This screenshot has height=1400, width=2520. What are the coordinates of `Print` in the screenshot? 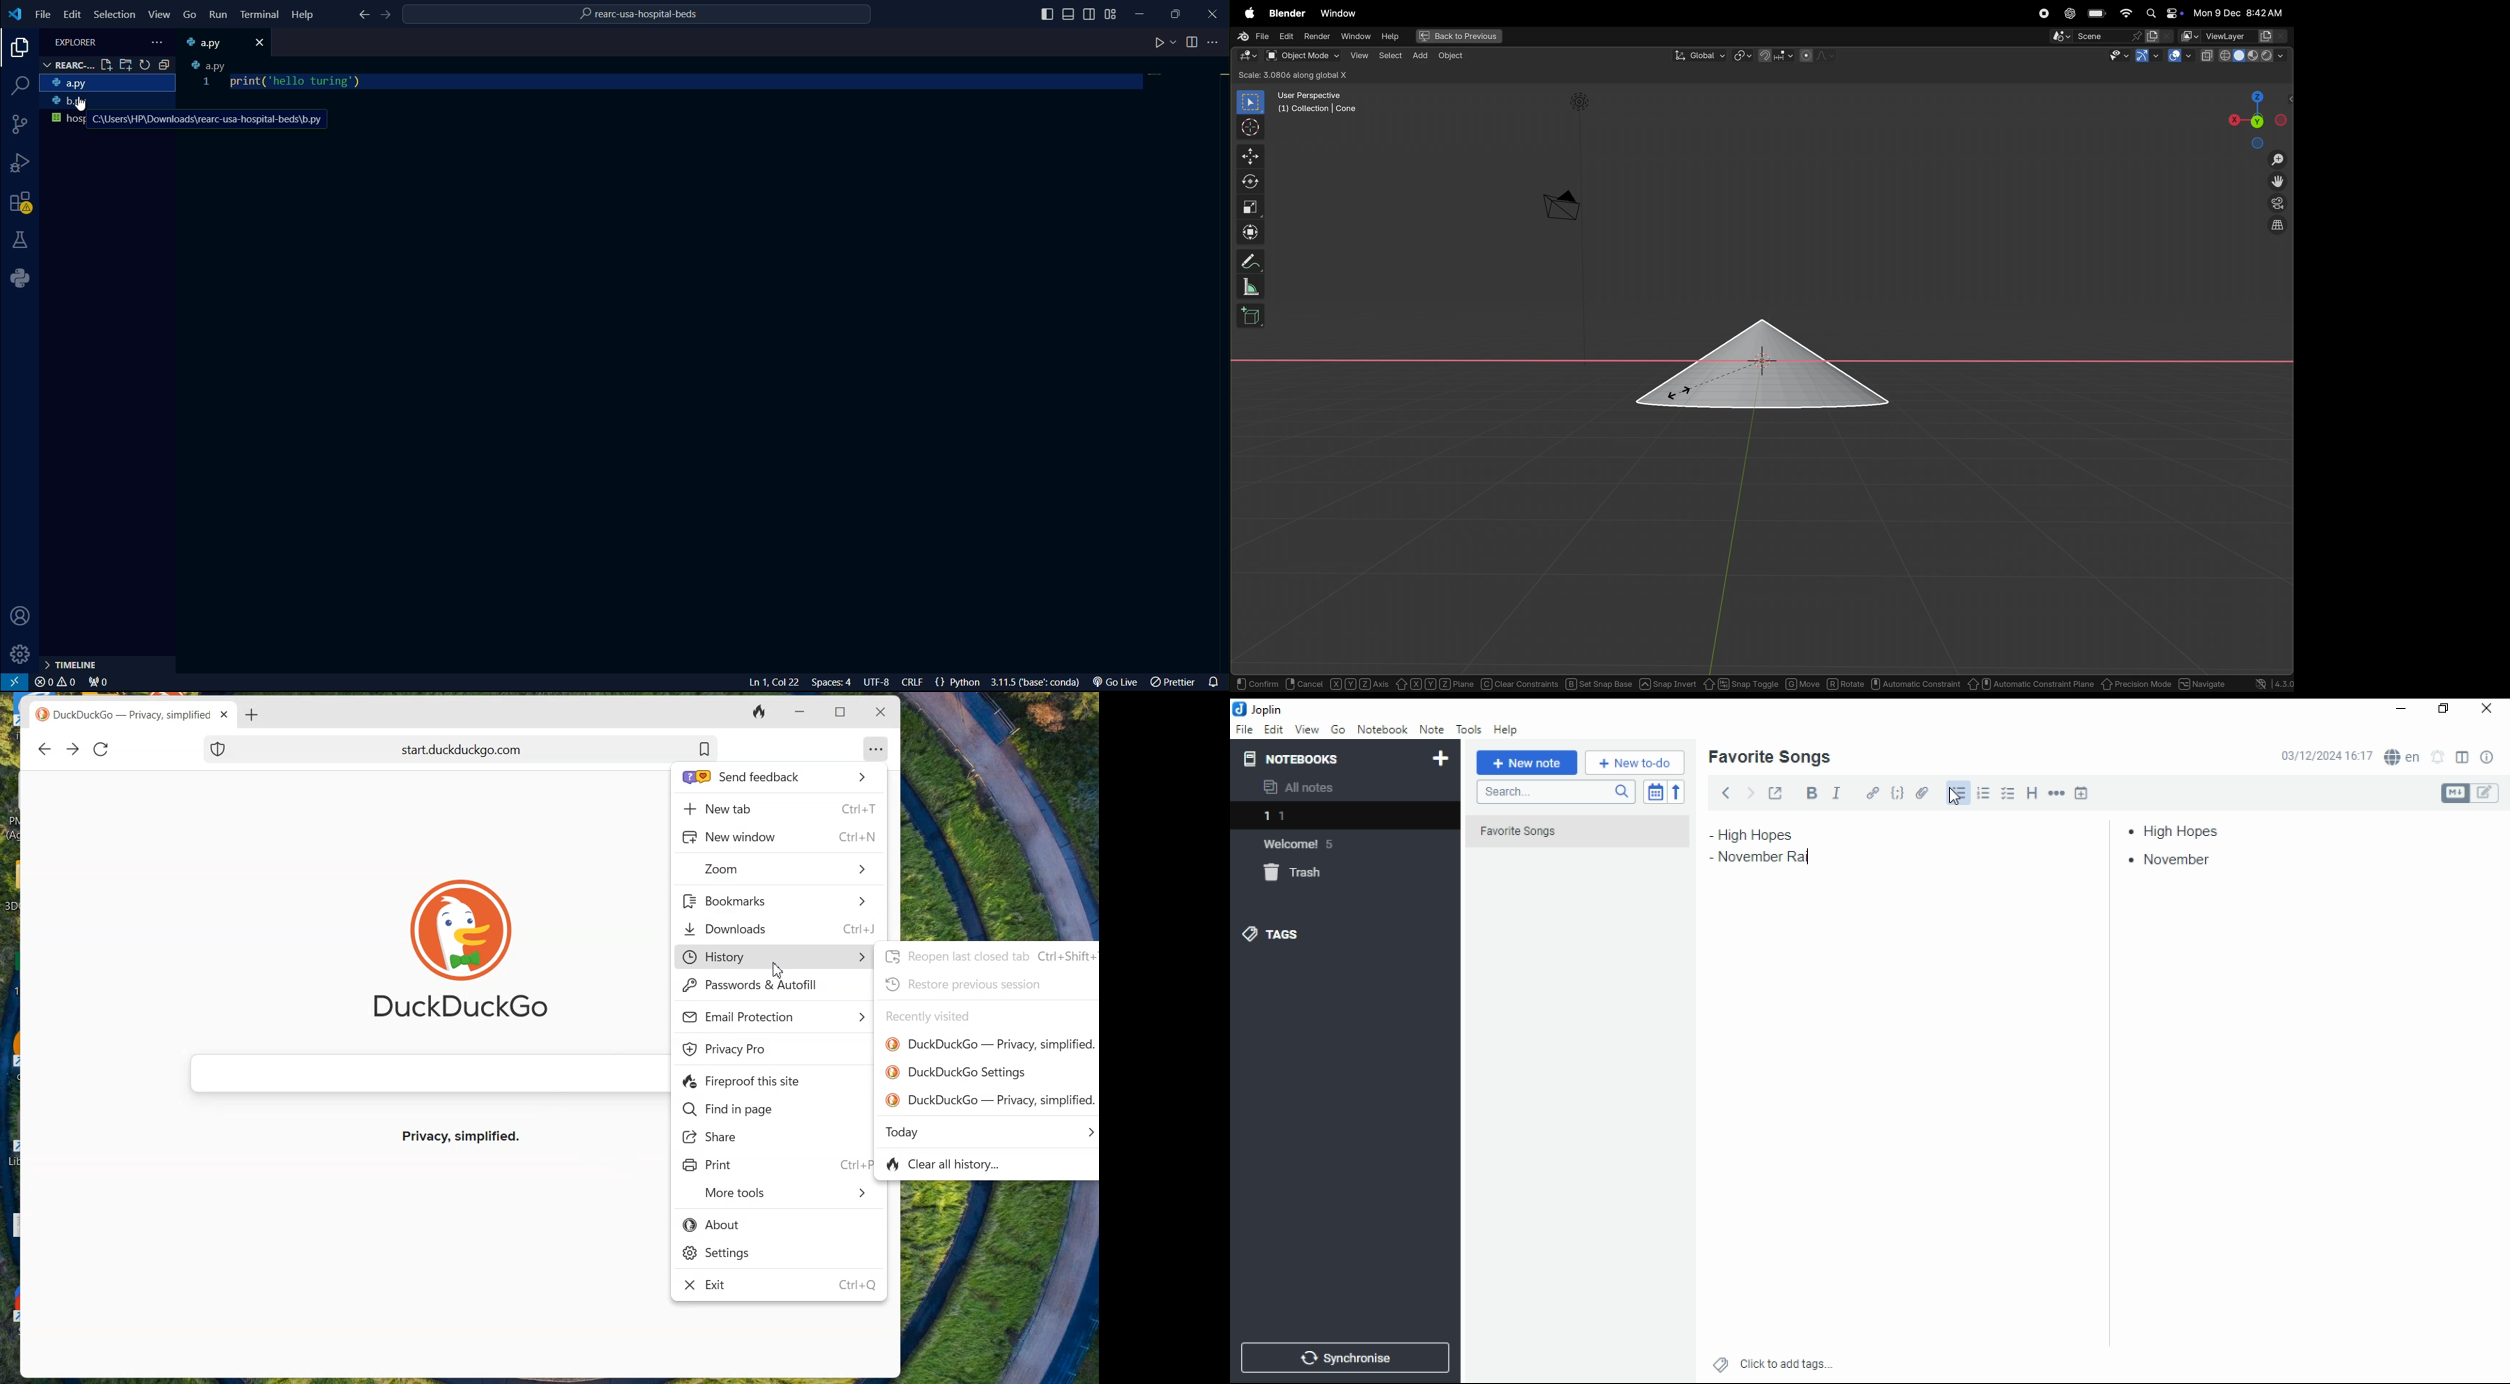 It's located at (709, 1166).